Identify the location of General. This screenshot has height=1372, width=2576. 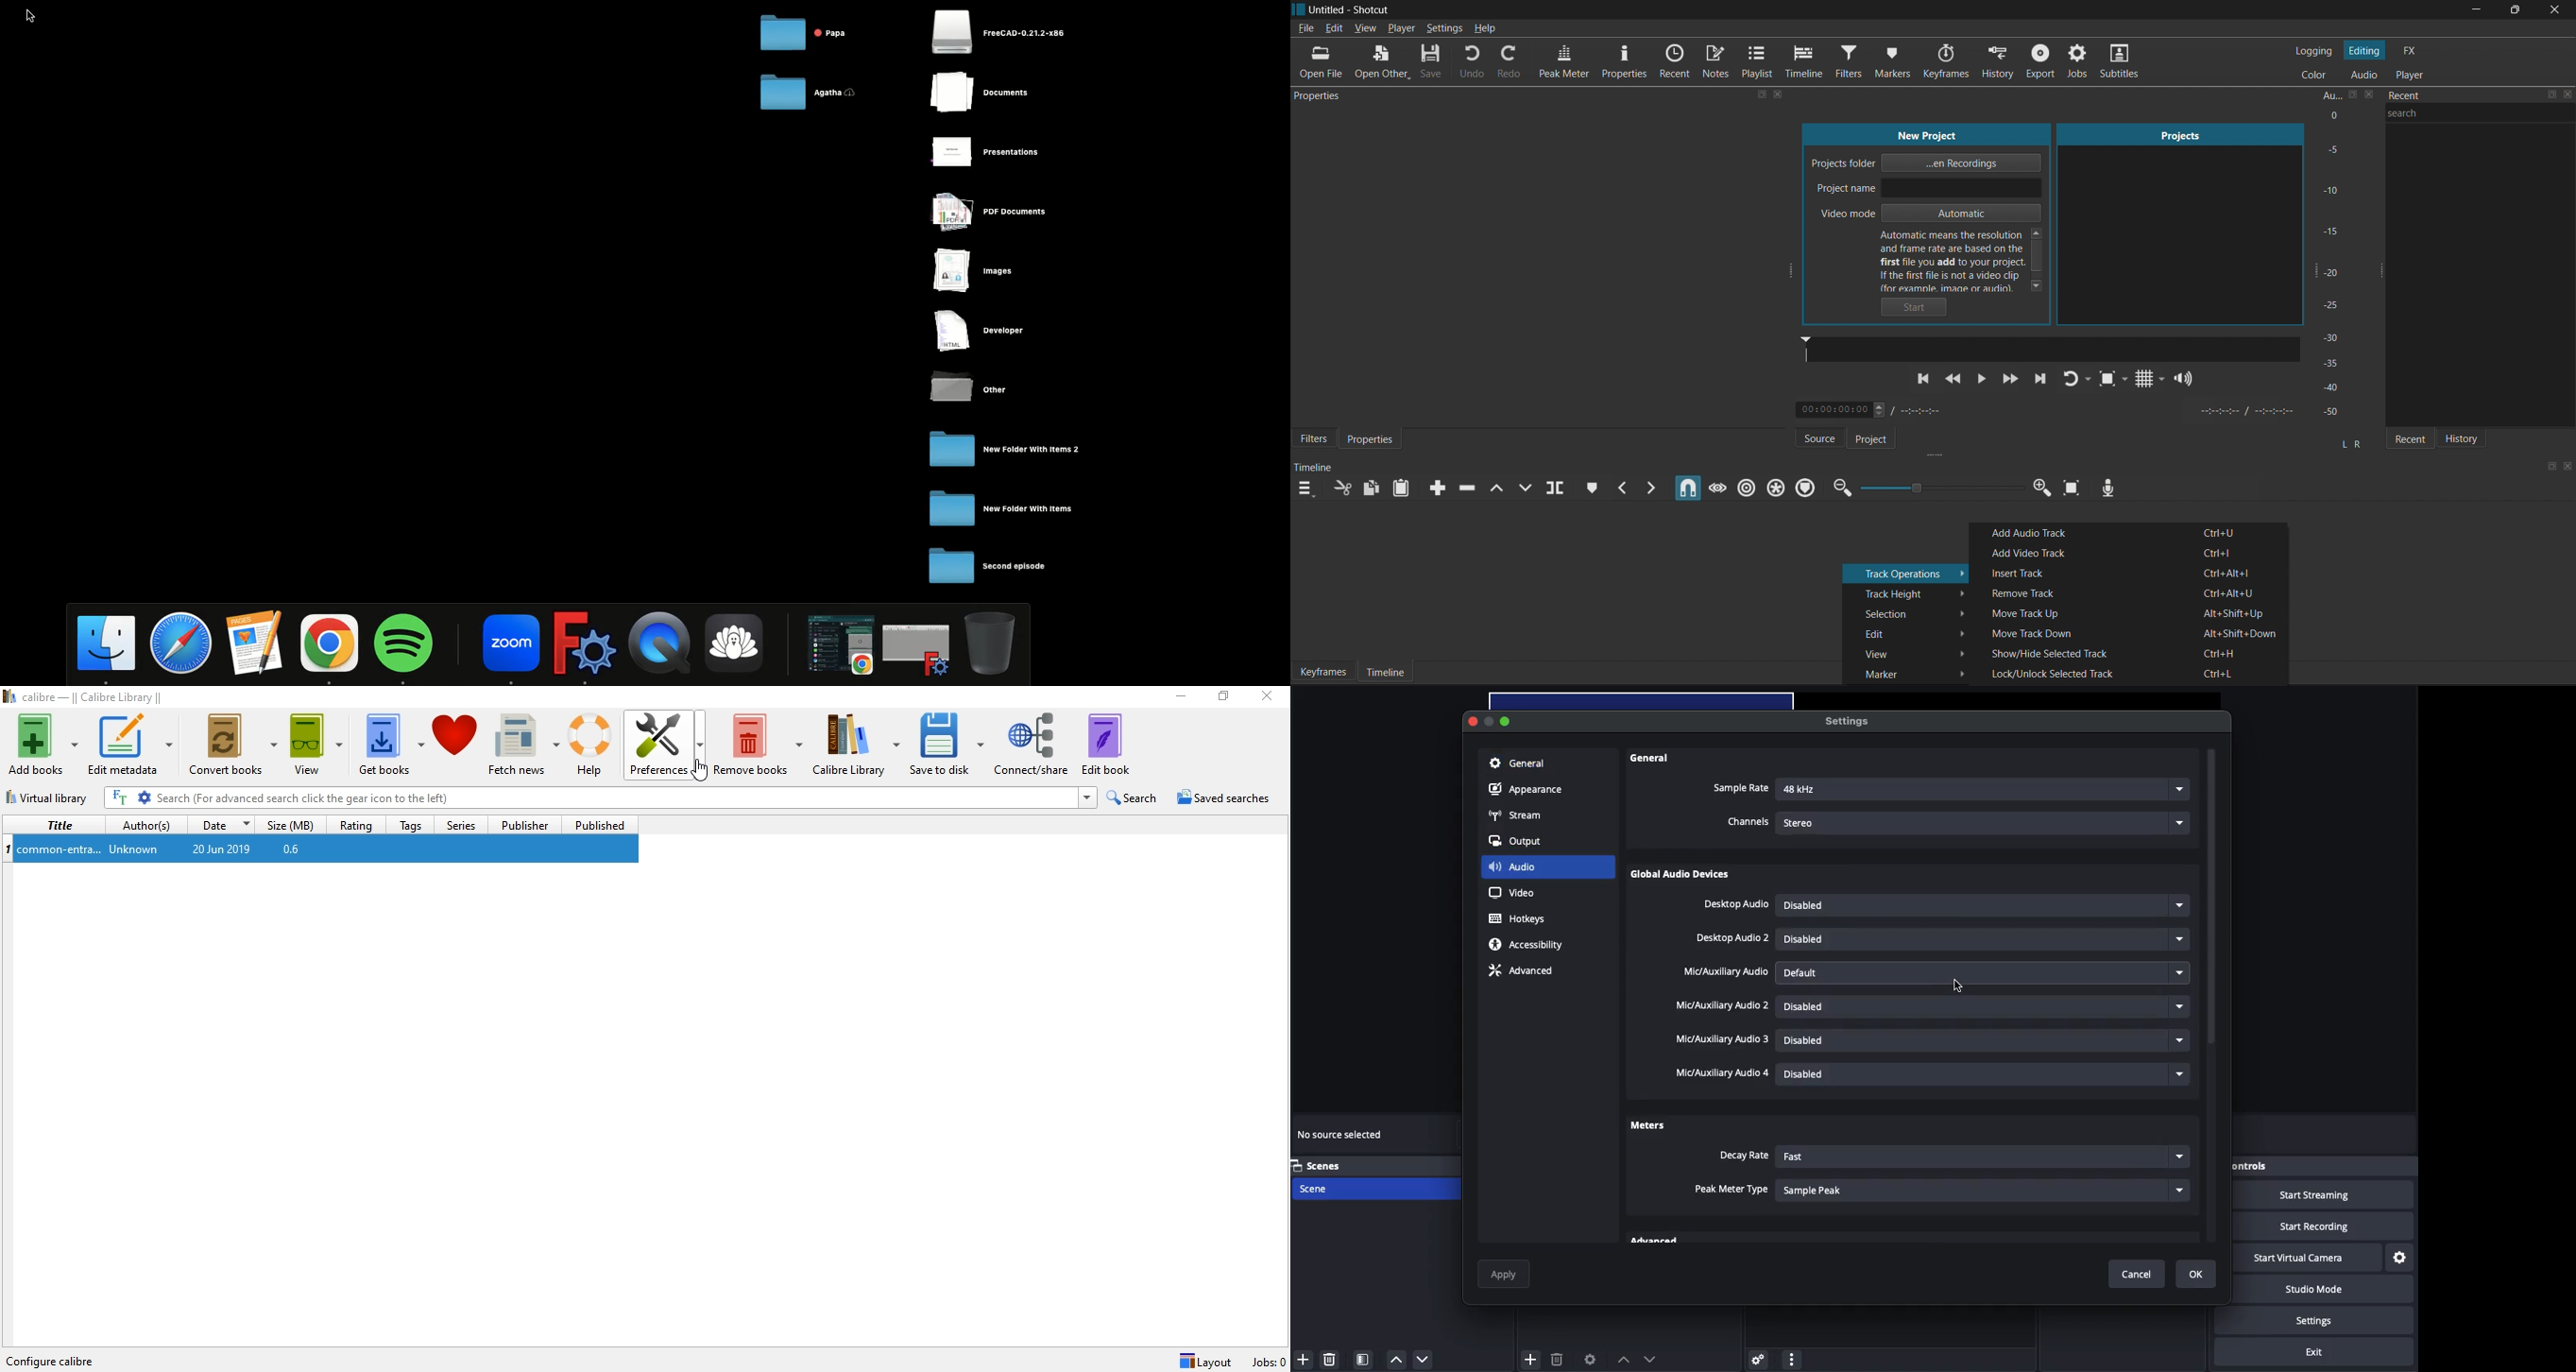
(1652, 758).